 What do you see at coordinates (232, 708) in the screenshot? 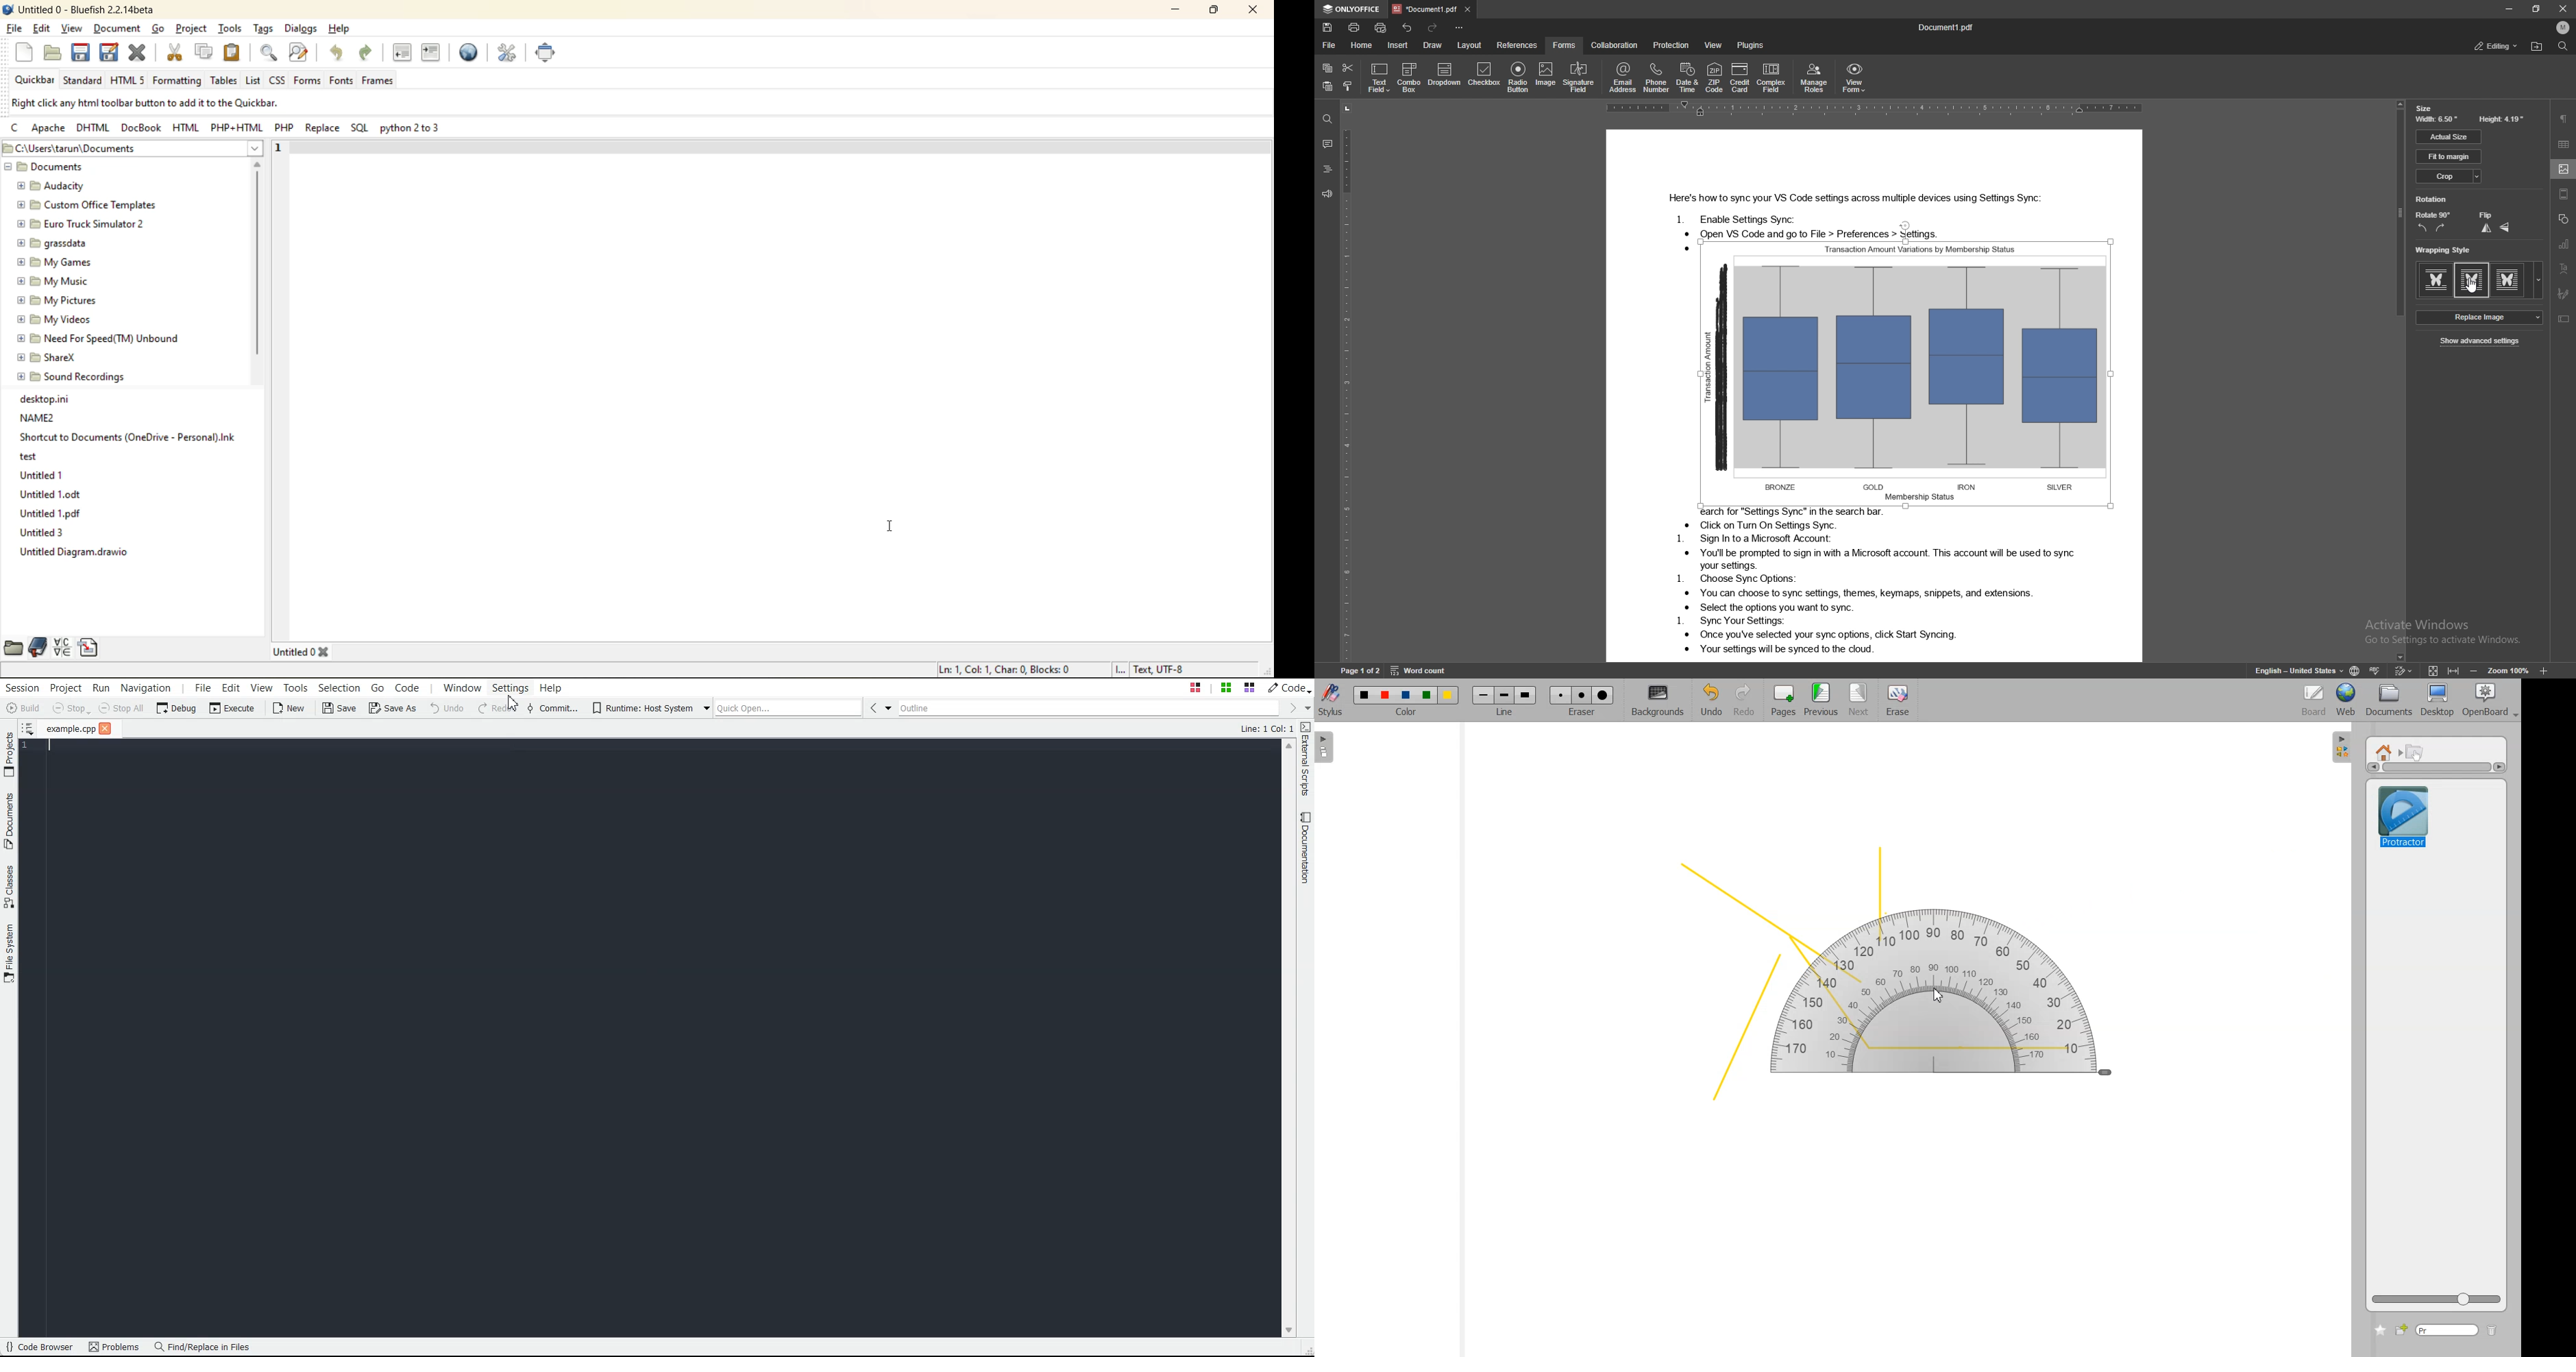
I see `Execute` at bounding box center [232, 708].